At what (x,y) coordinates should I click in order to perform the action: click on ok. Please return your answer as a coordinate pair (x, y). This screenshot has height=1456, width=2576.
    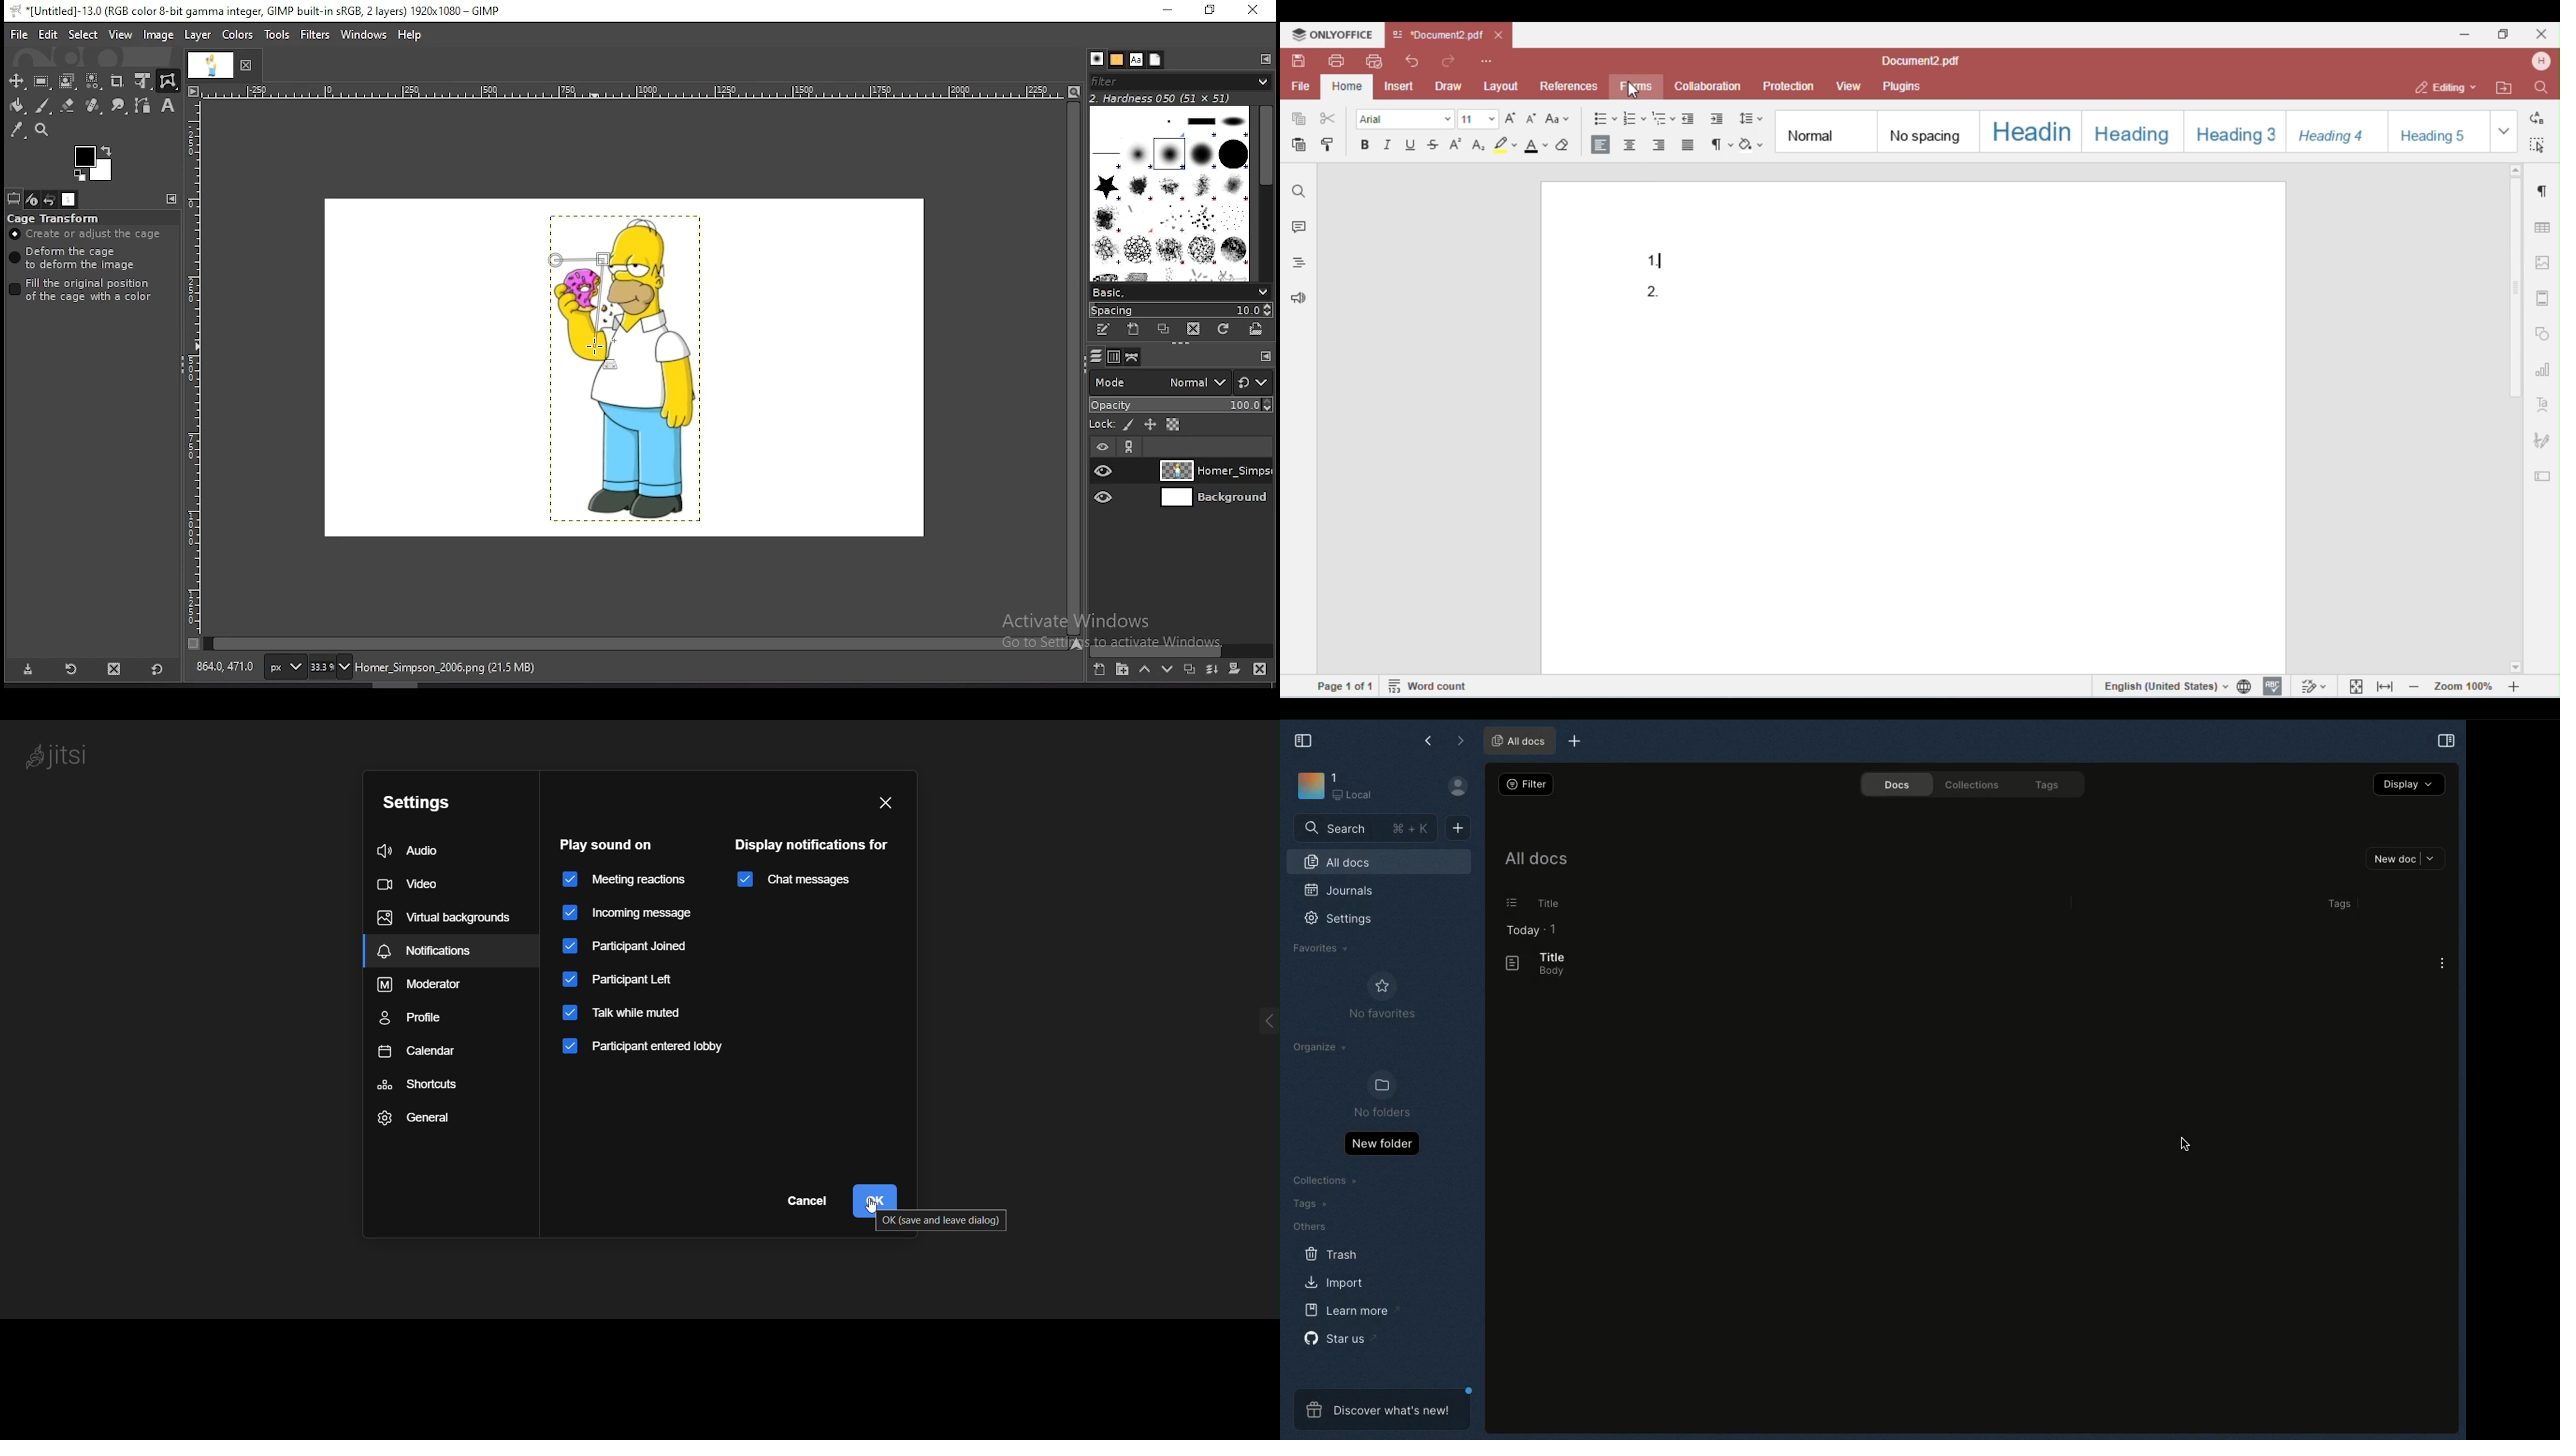
    Looking at the image, I should click on (878, 1193).